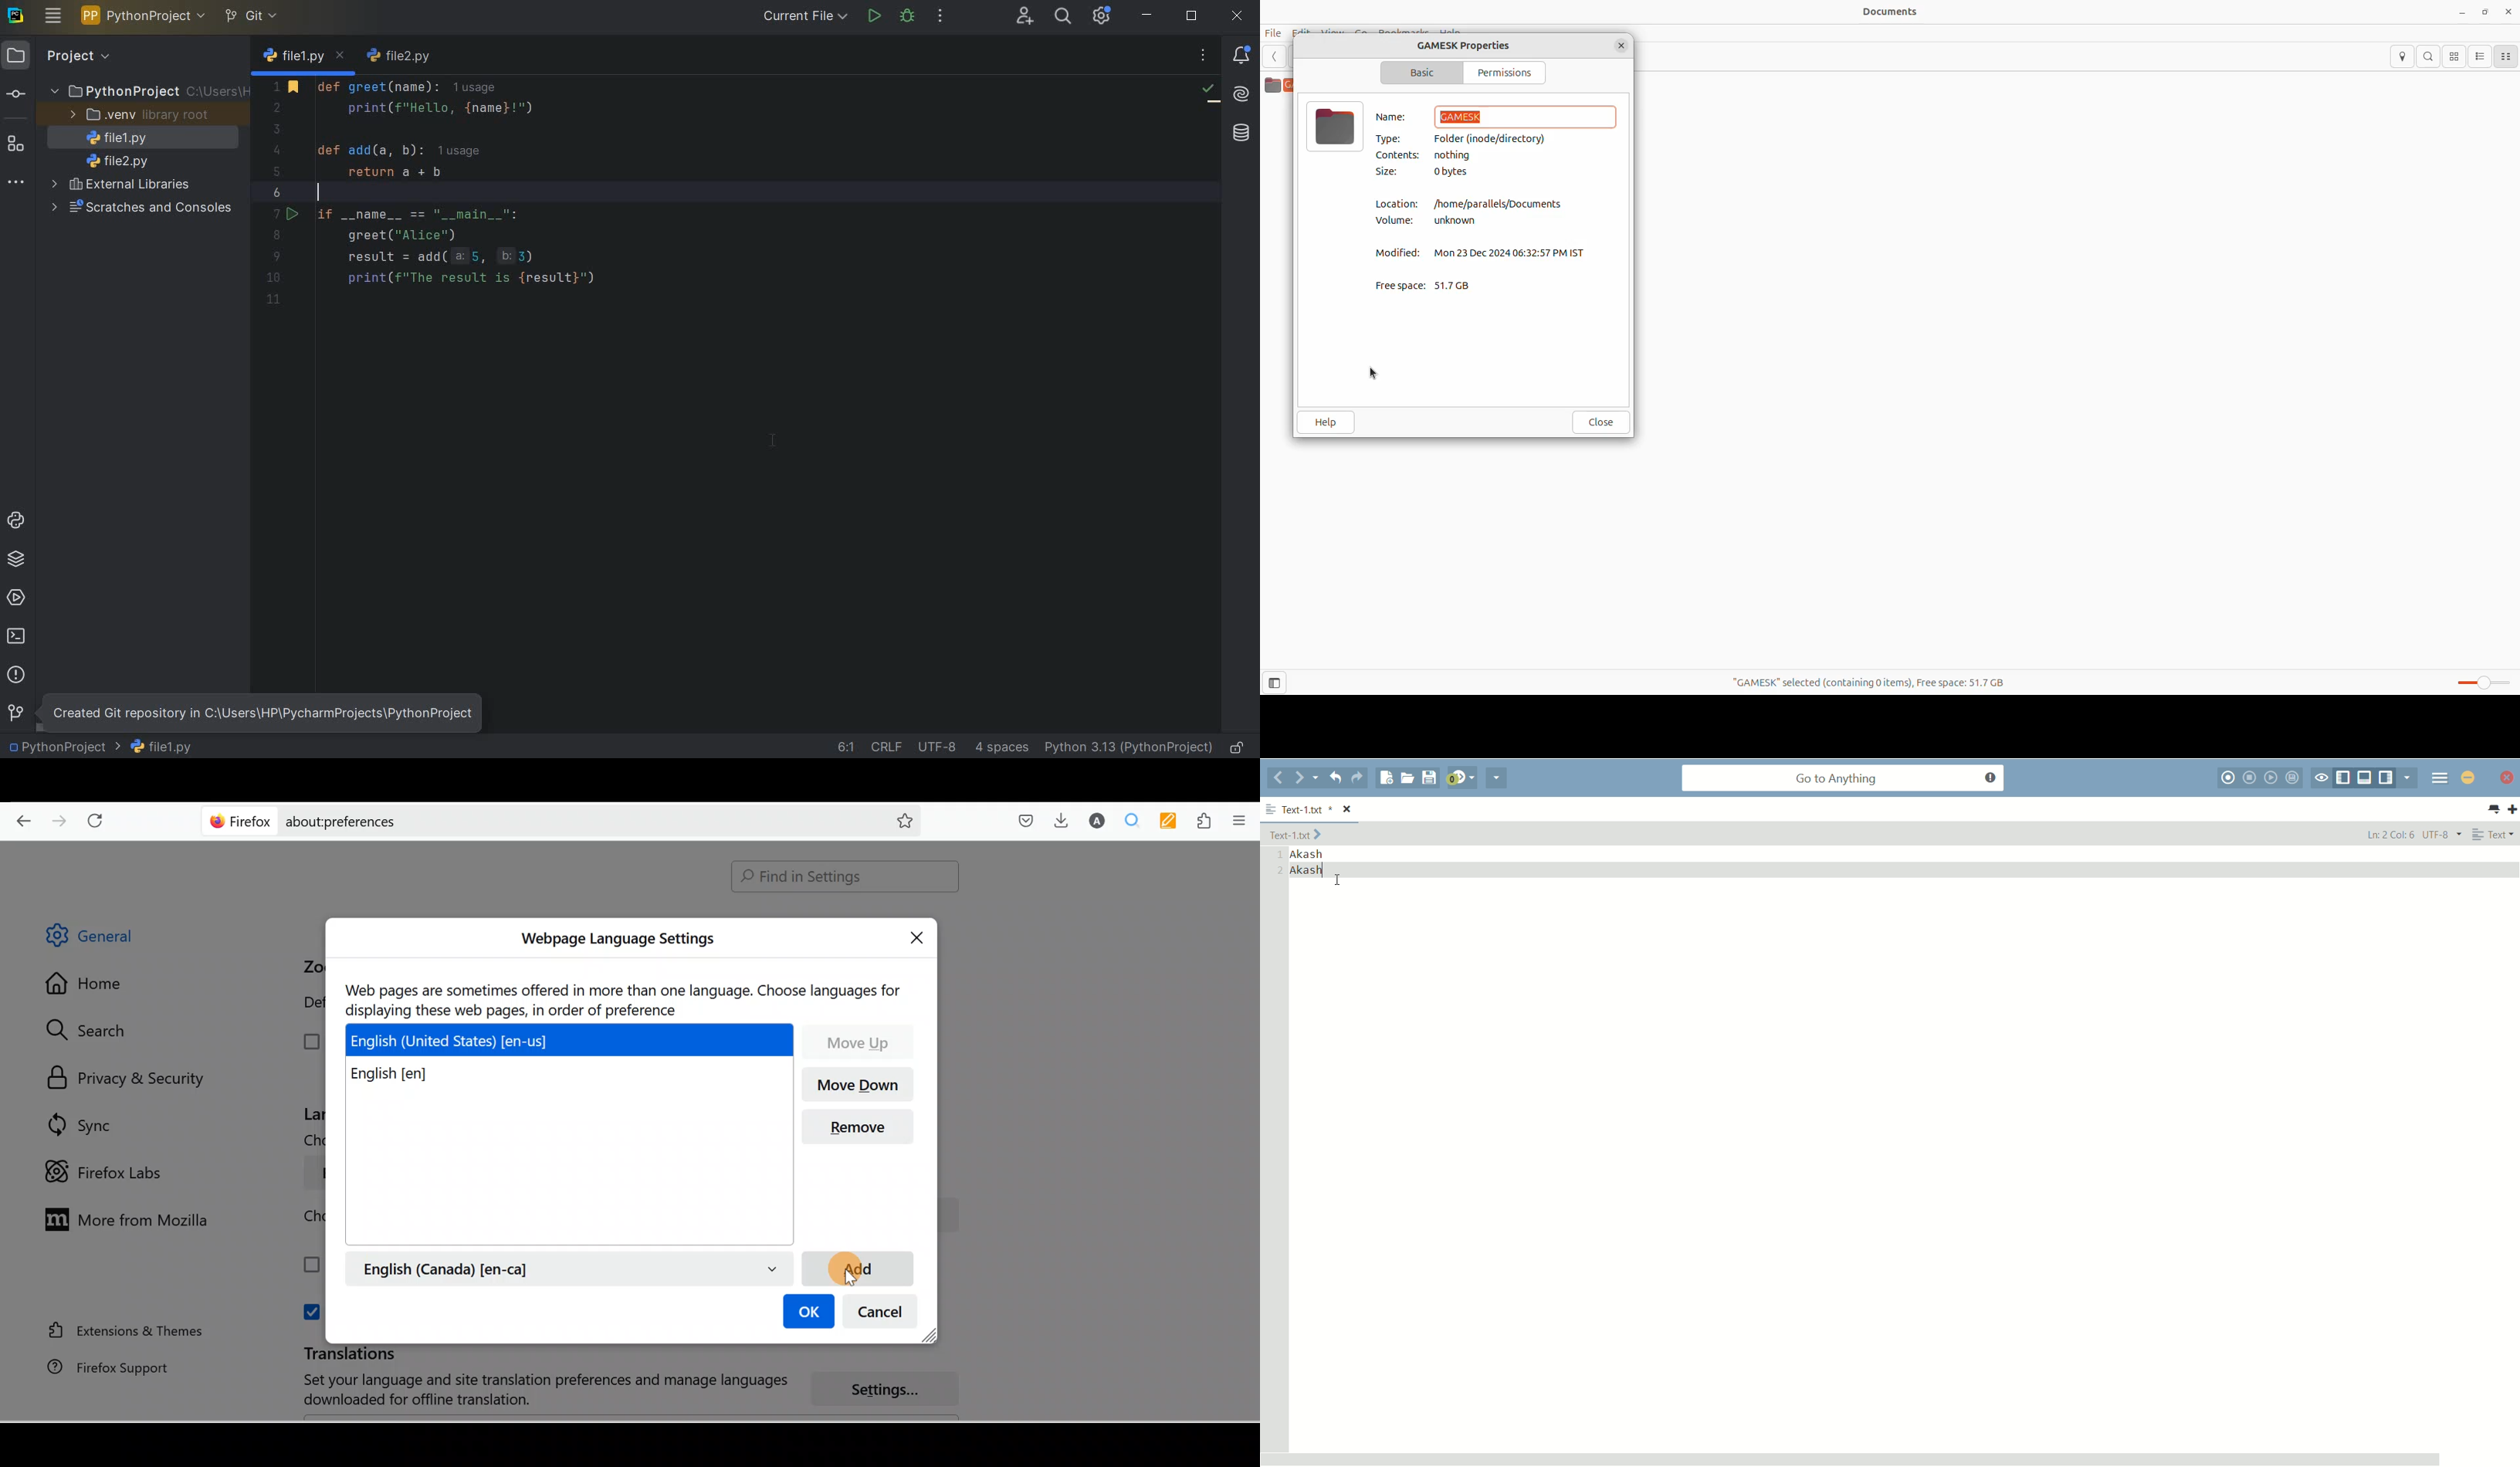  I want to click on cursor, so click(1372, 372).